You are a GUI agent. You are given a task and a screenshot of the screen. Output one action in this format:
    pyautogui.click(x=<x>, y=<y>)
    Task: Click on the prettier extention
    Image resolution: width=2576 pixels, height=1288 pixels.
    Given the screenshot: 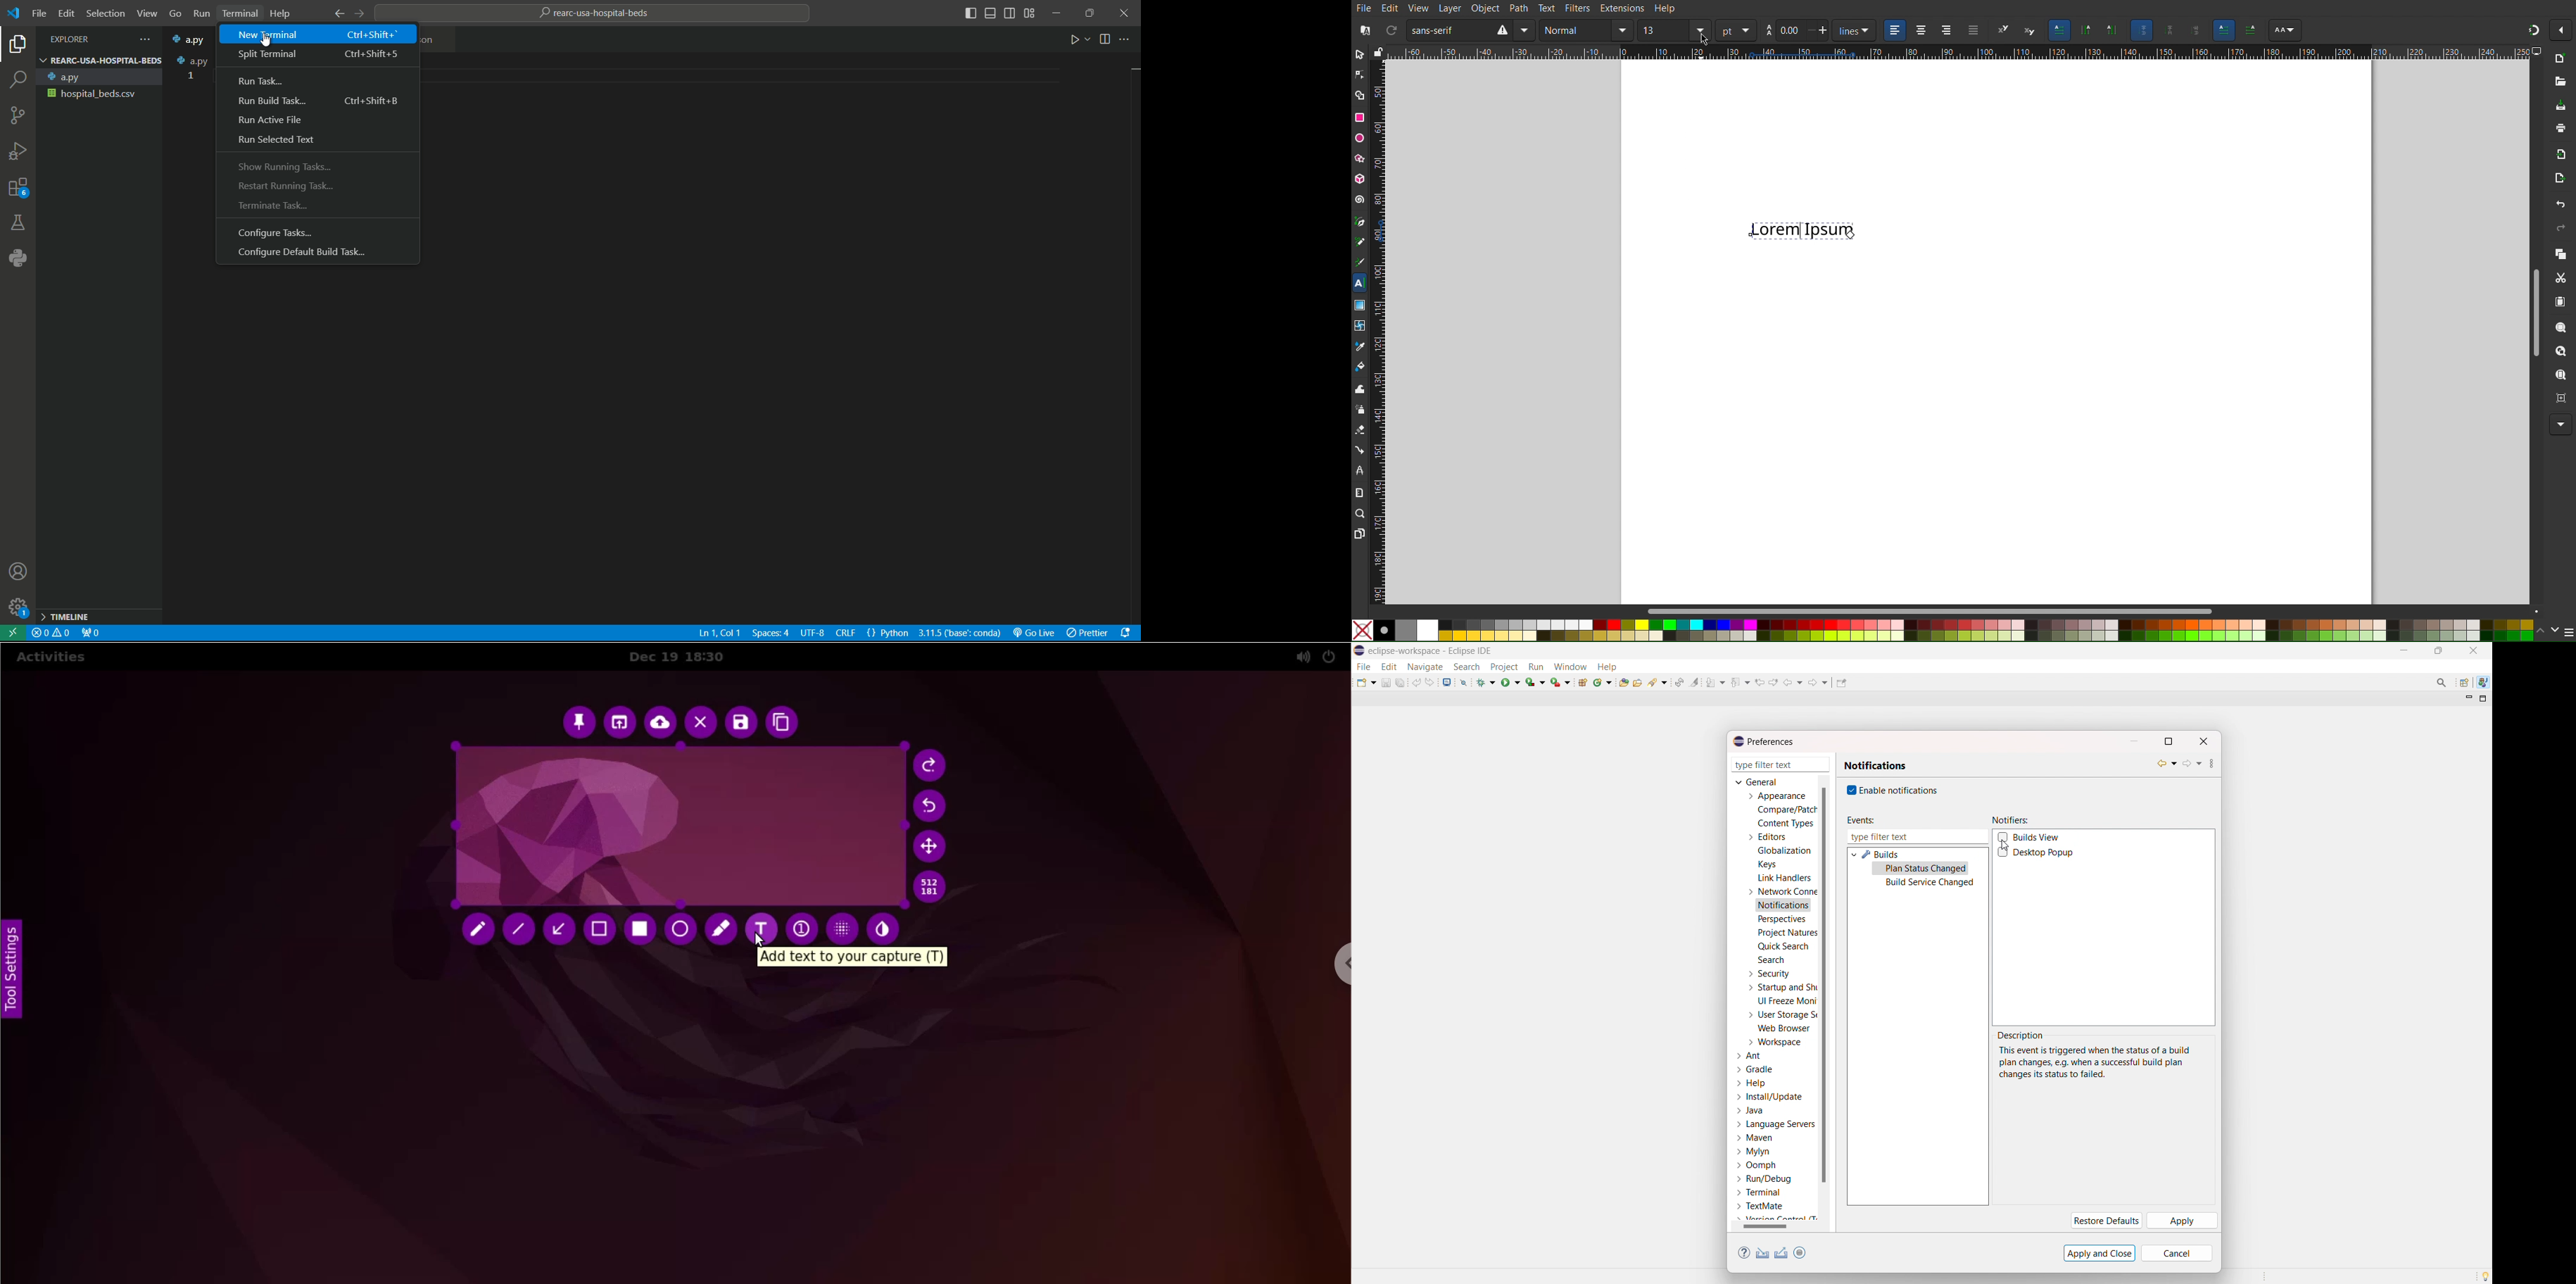 What is the action you would take?
    pyautogui.click(x=1091, y=634)
    